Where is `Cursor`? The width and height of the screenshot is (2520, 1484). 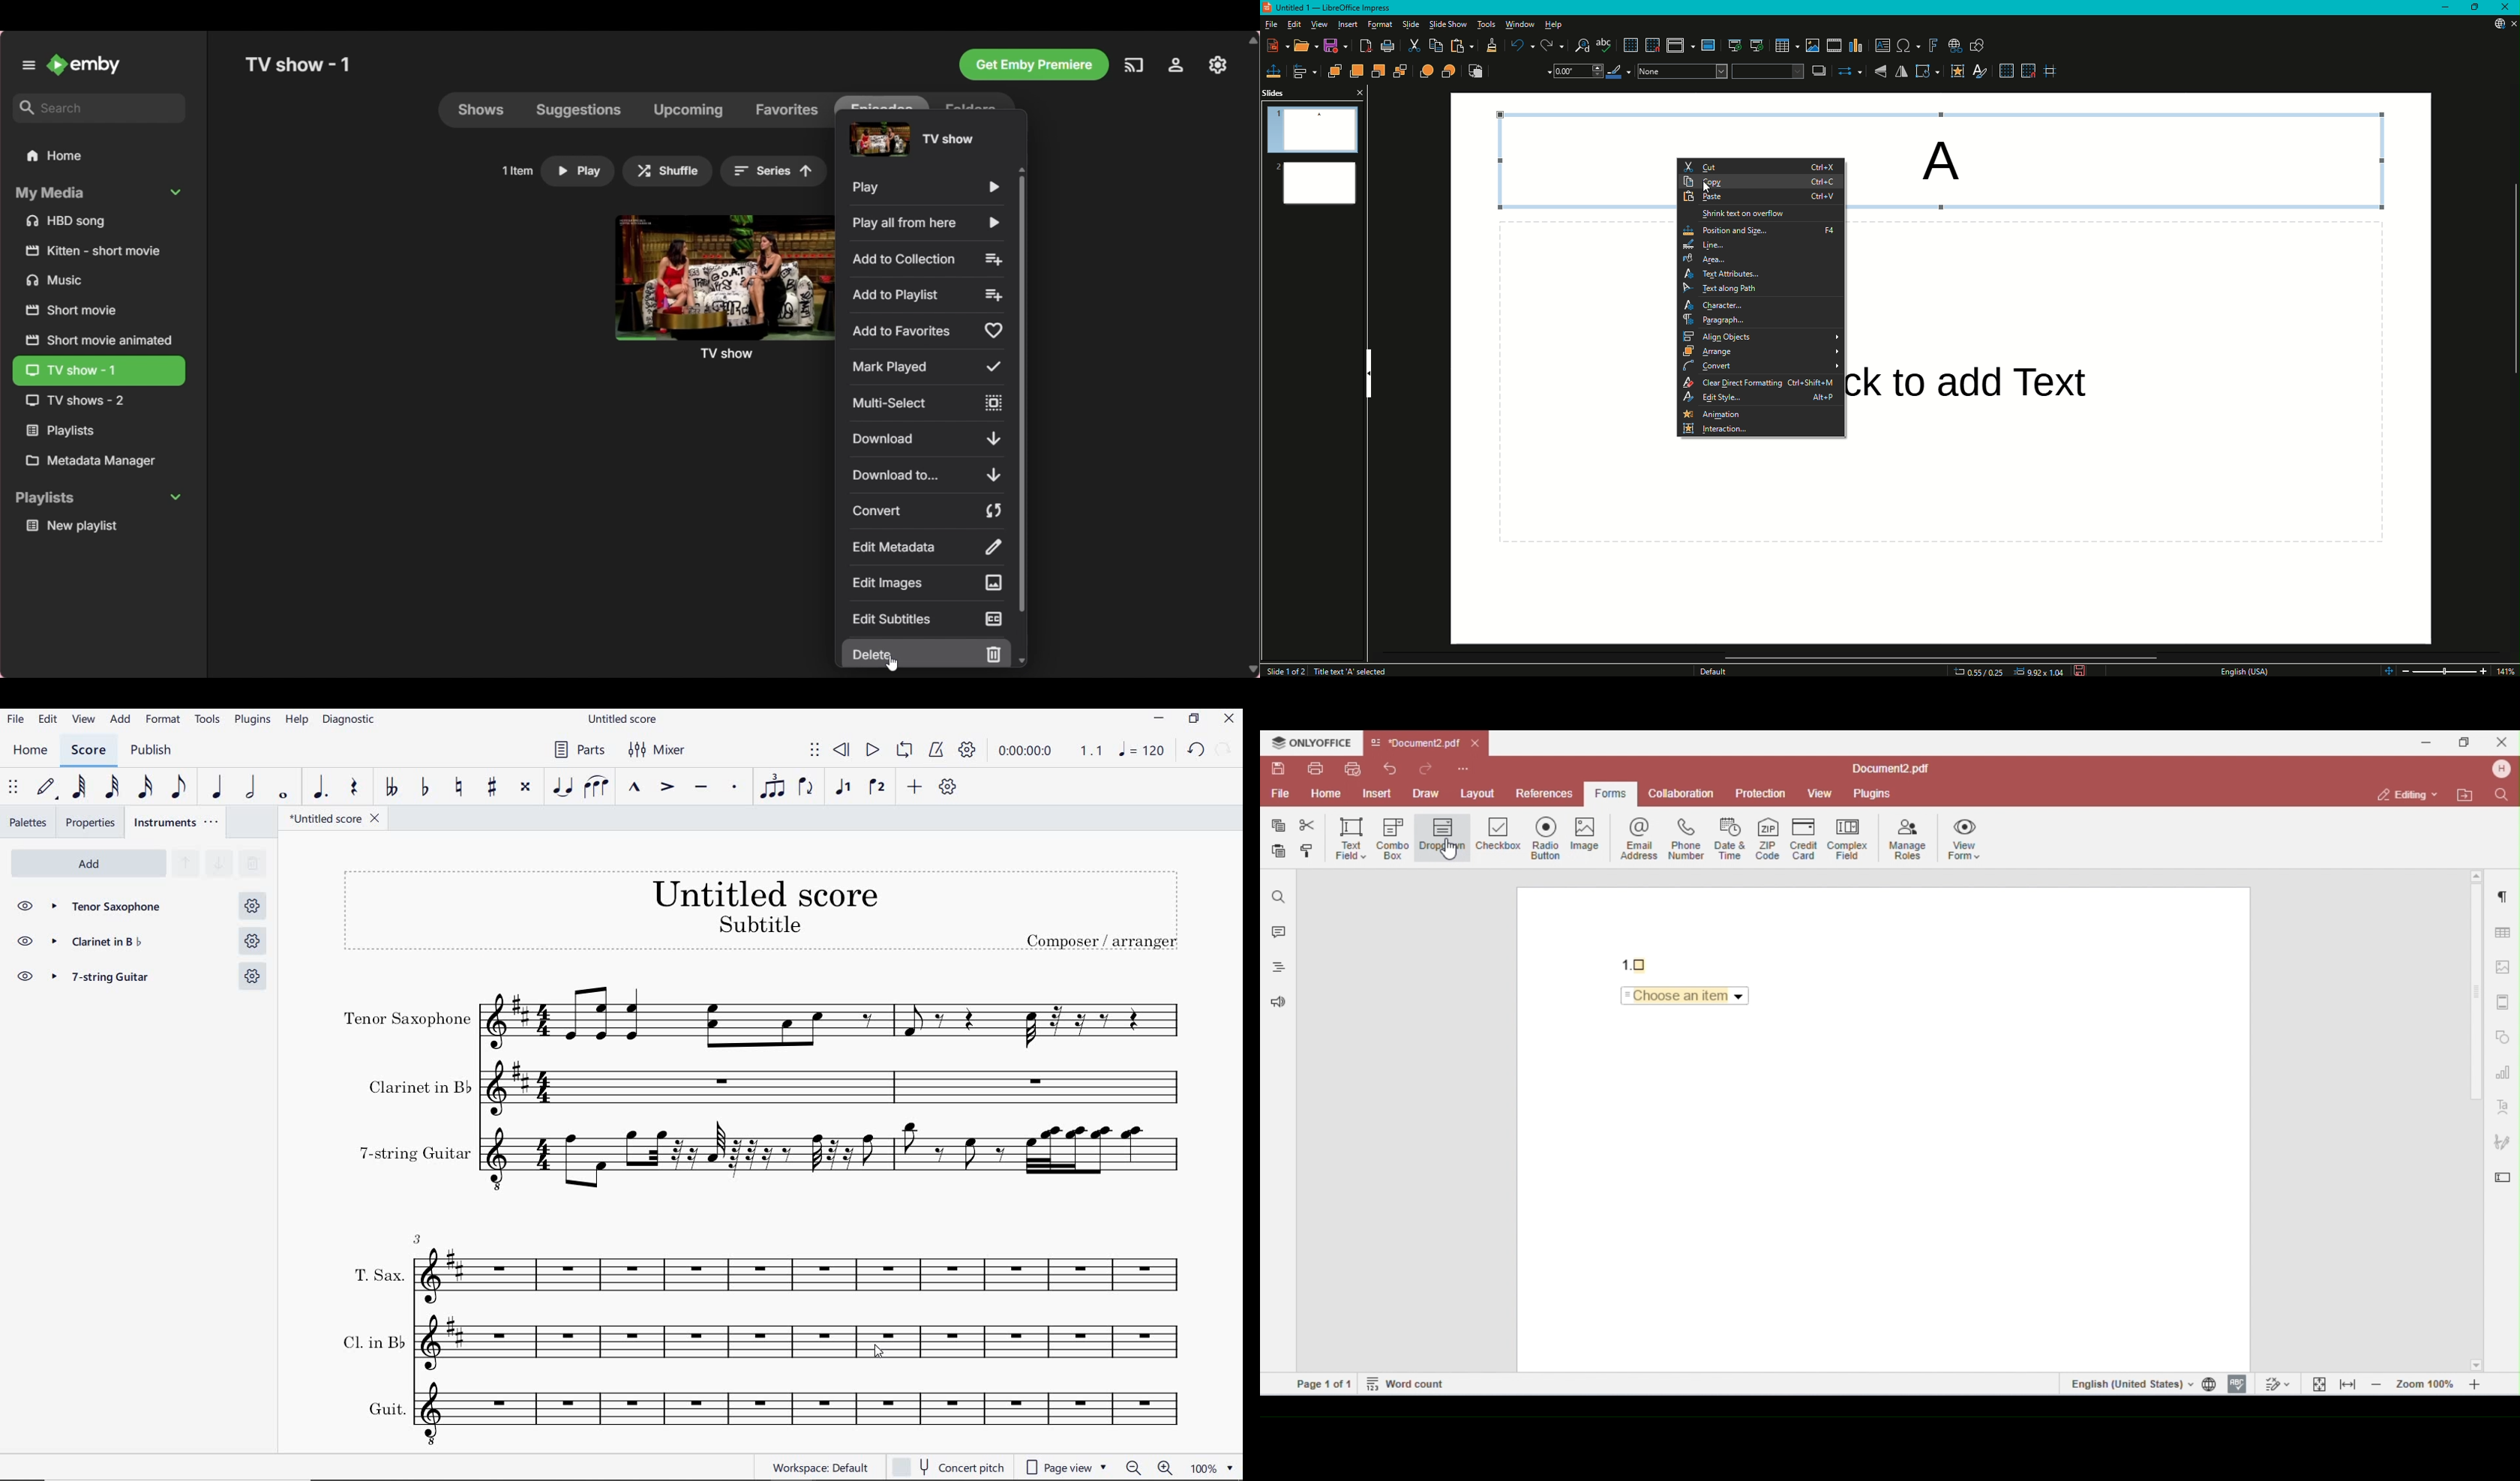
Cursor is located at coordinates (1707, 187).